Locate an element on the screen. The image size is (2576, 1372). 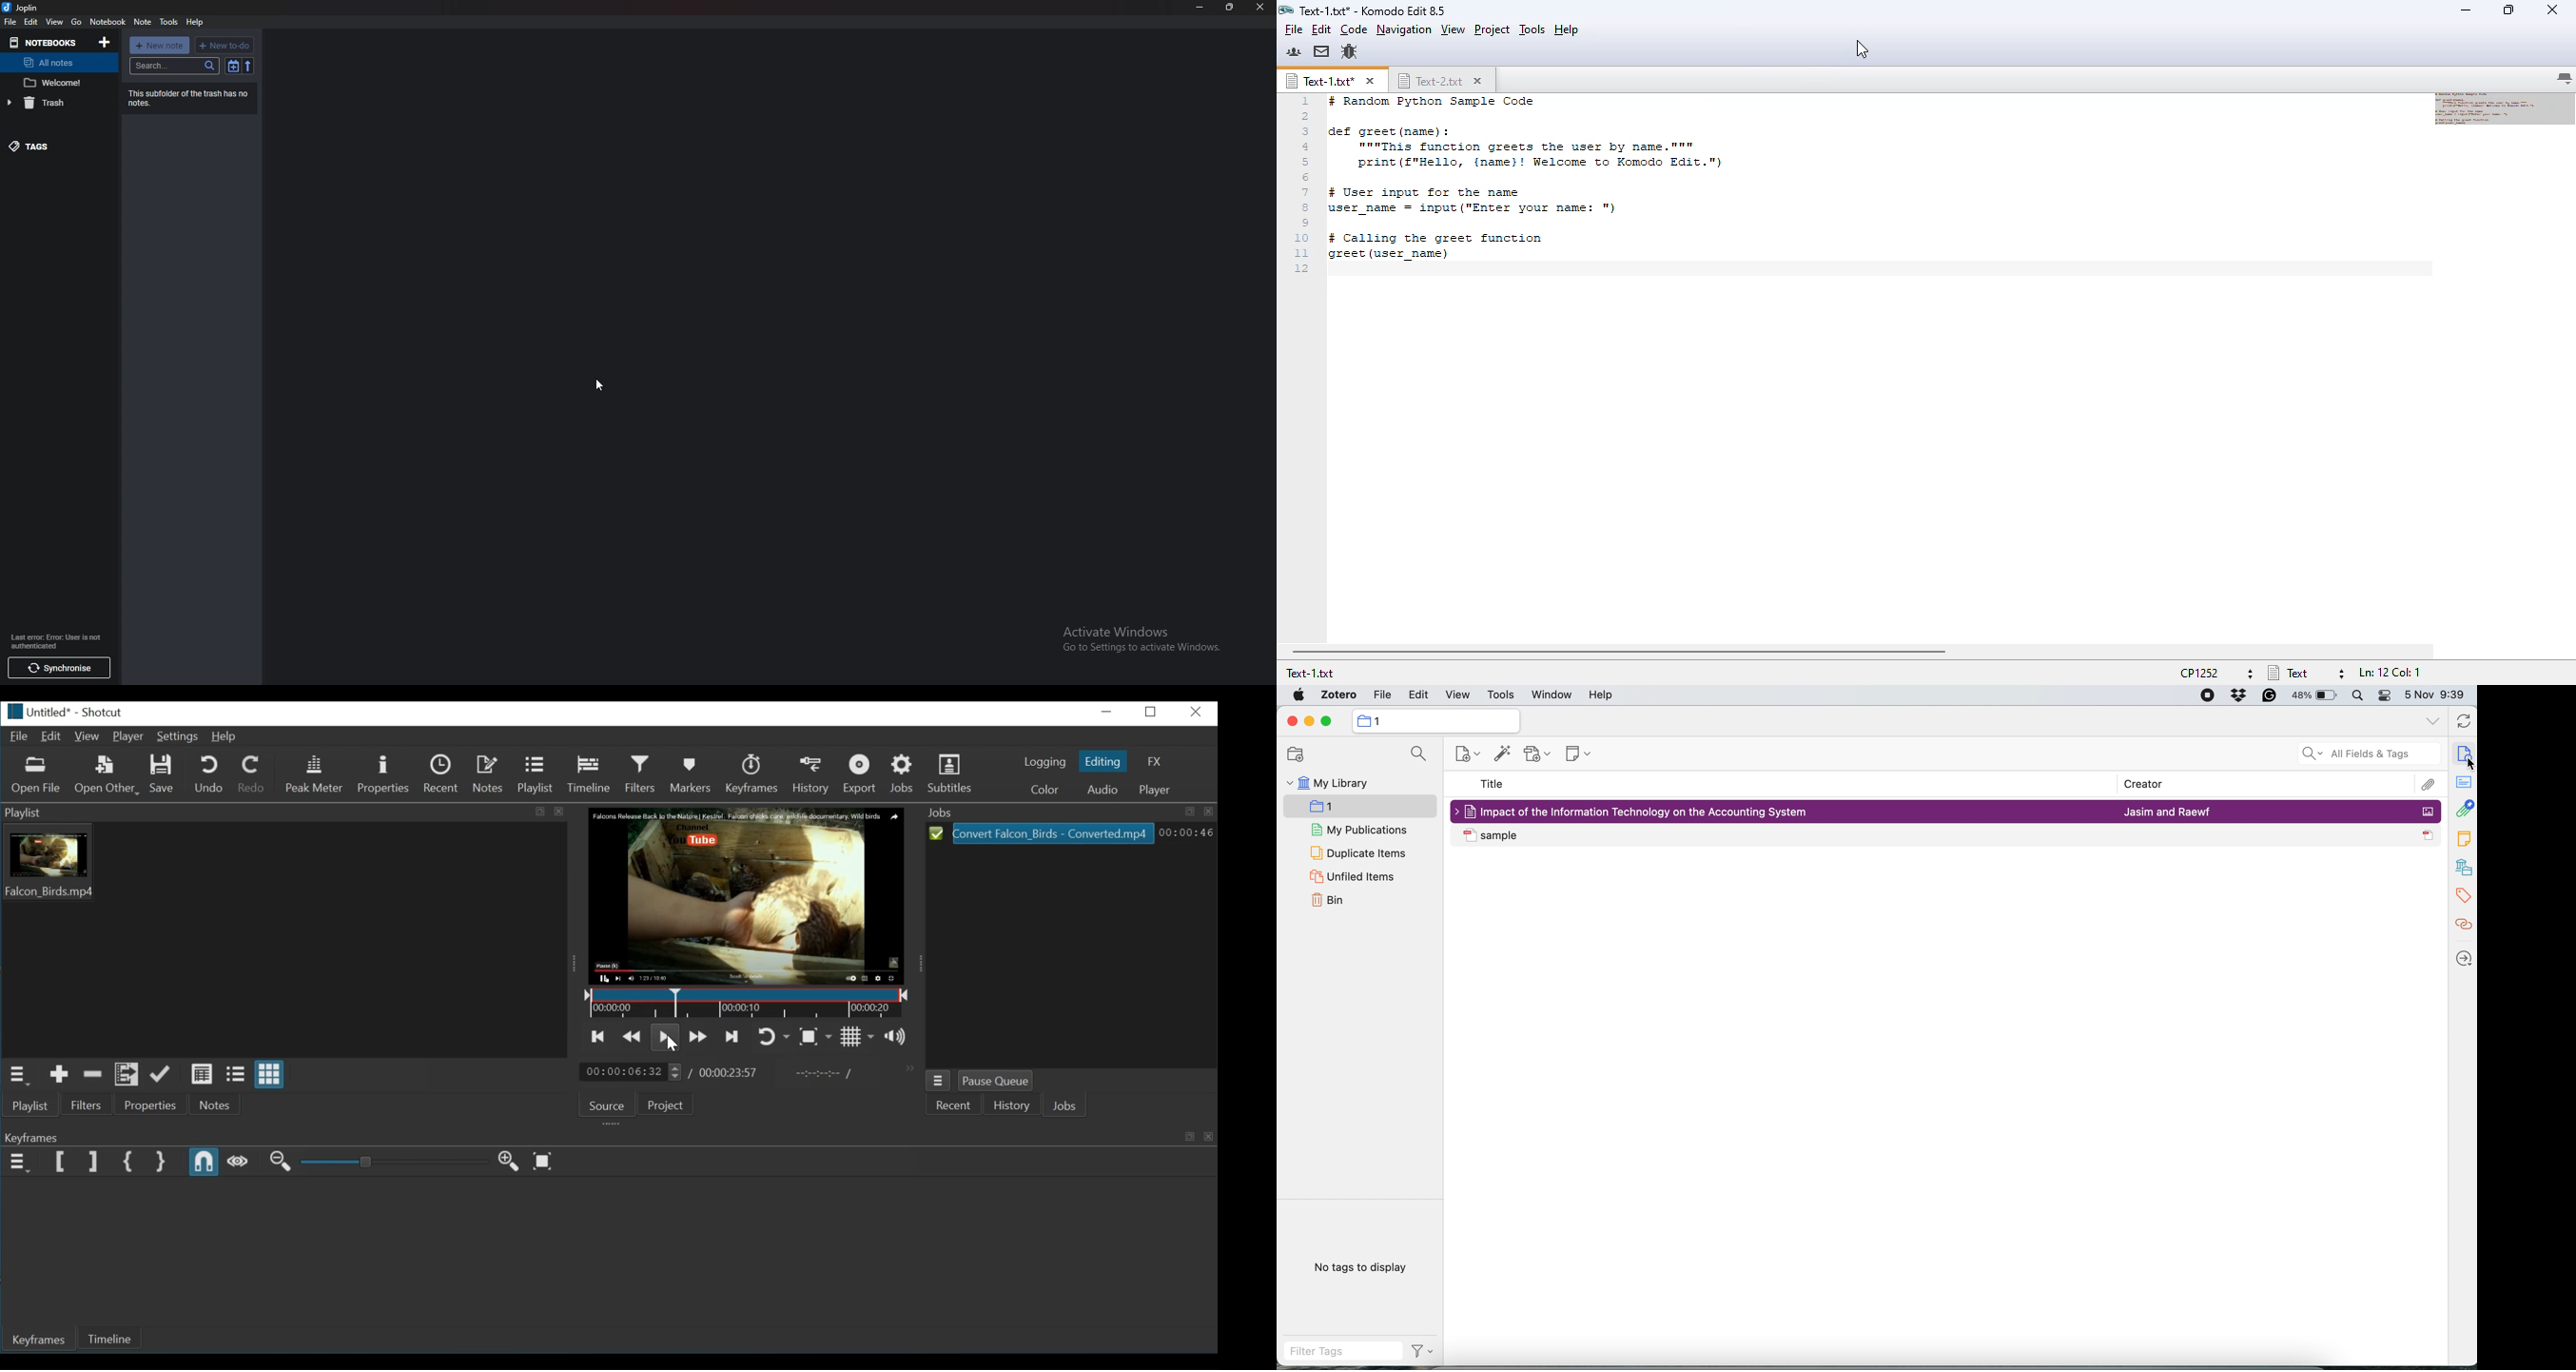
Add files to the playlist is located at coordinates (124, 1074).